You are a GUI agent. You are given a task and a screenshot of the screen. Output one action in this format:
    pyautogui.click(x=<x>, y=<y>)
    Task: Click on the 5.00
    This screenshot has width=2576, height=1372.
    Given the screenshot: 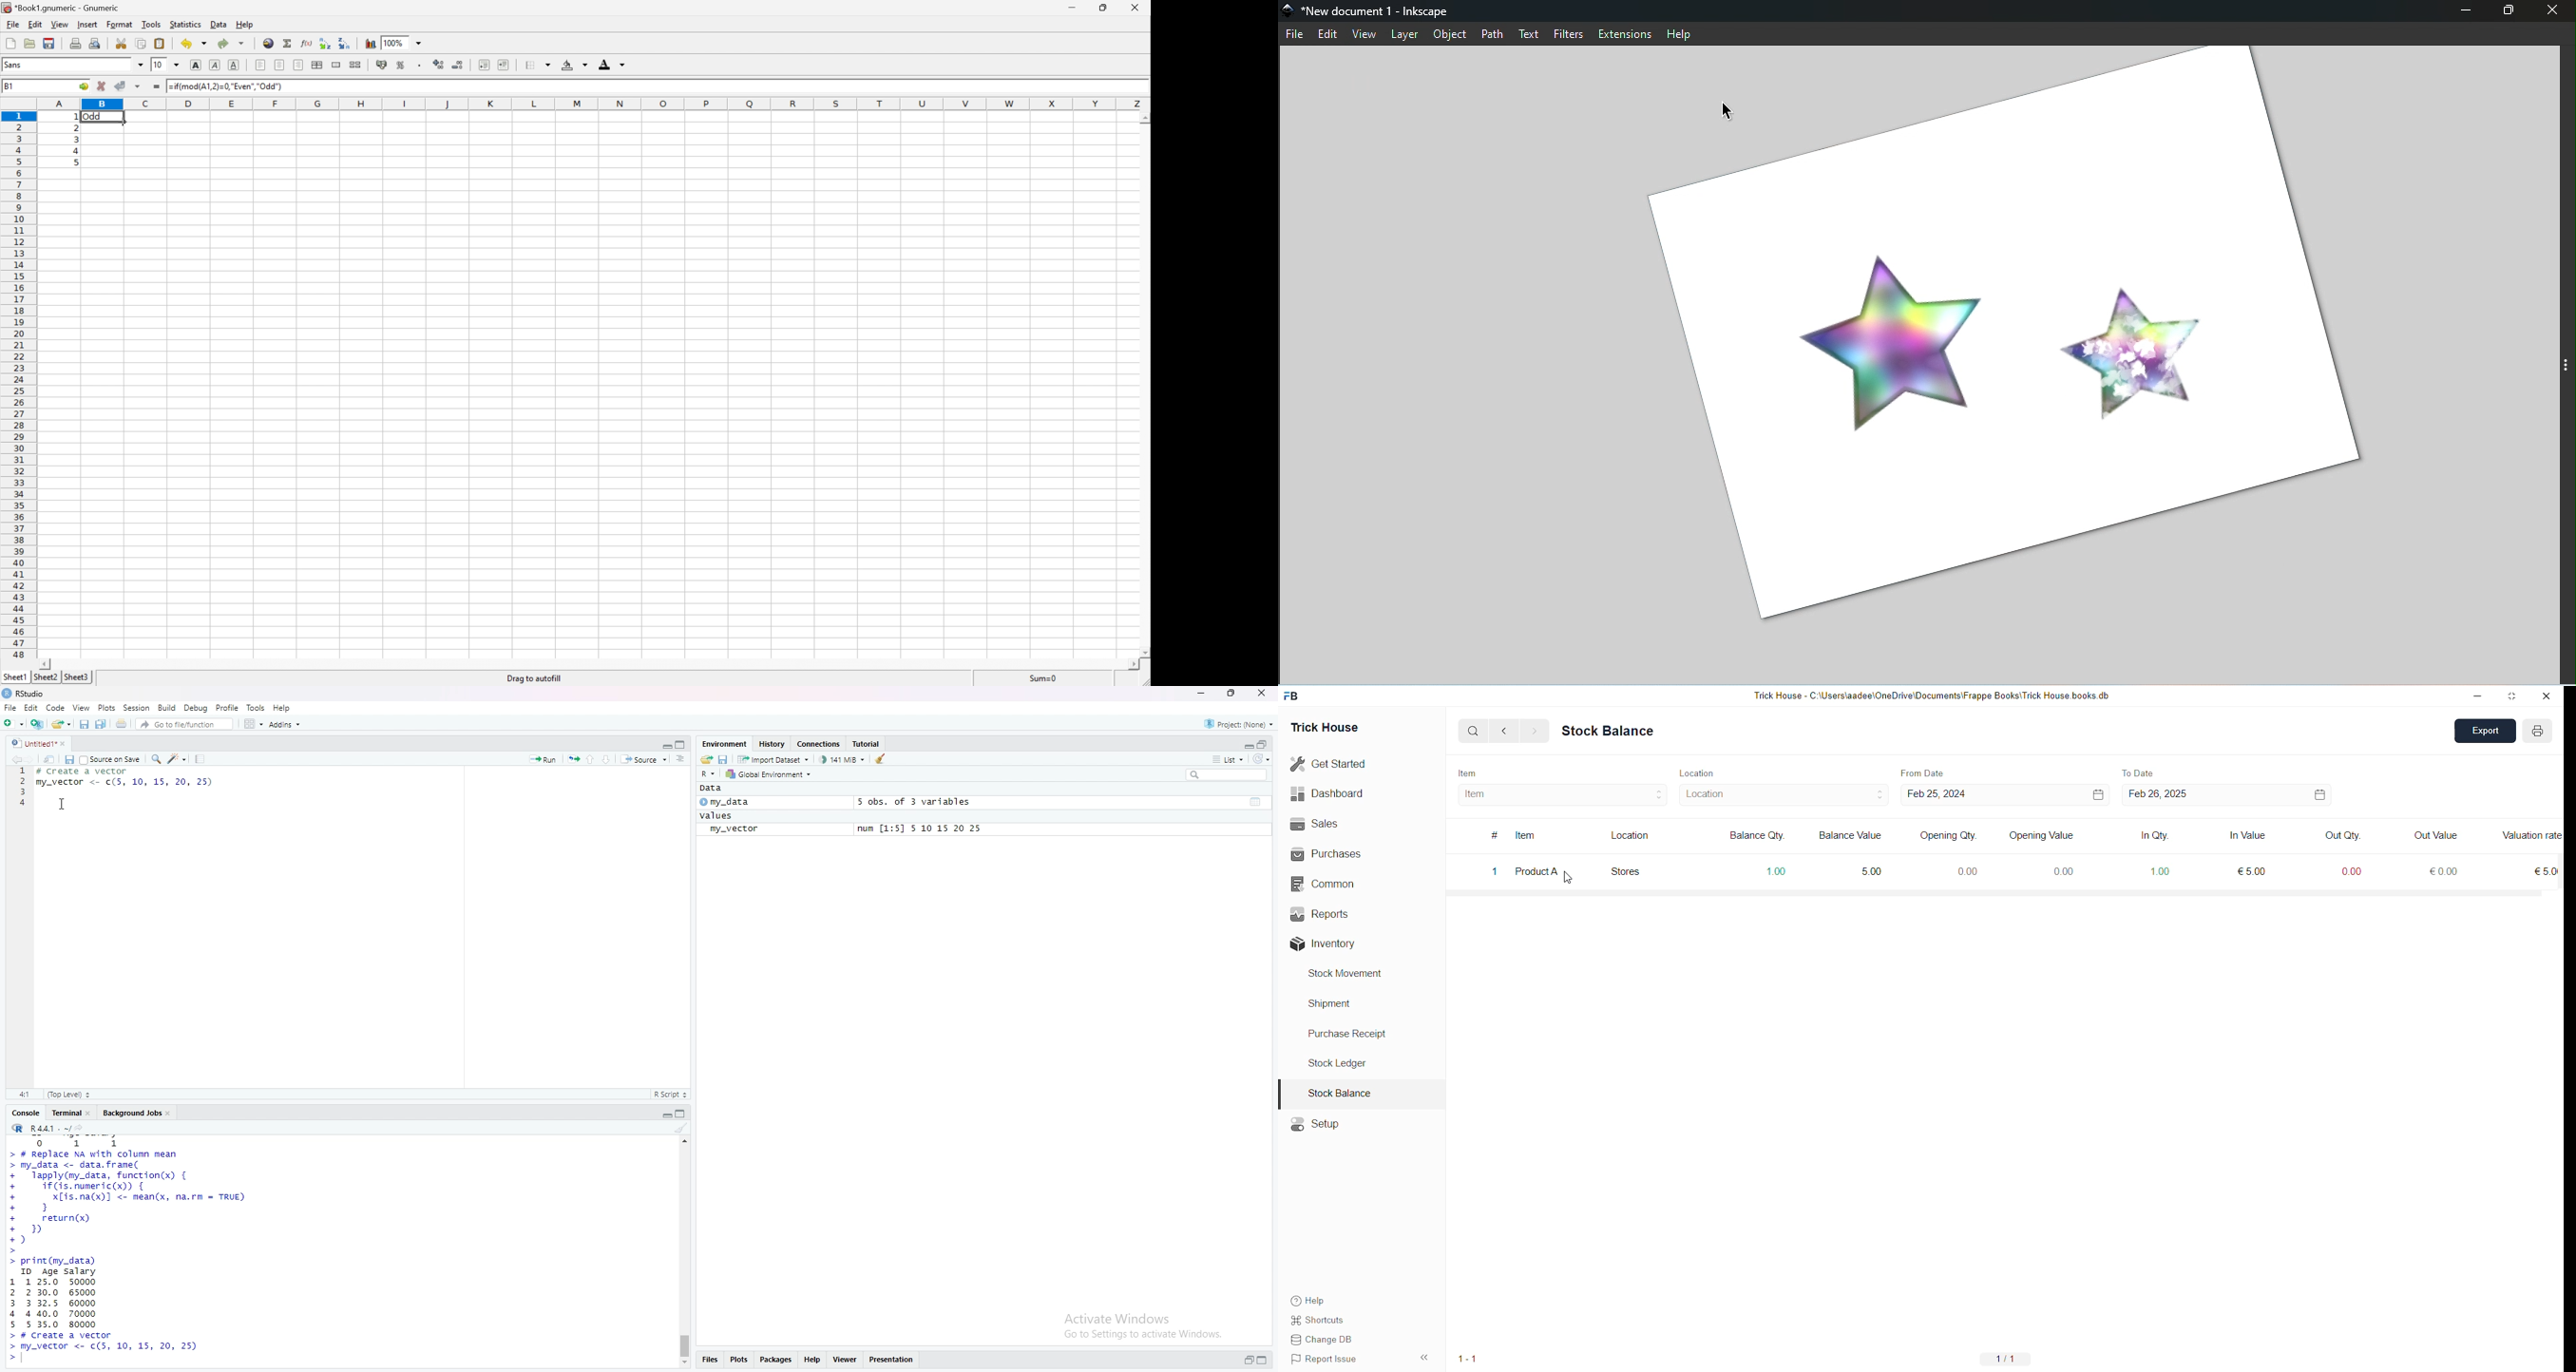 What is the action you would take?
    pyautogui.click(x=1867, y=872)
    